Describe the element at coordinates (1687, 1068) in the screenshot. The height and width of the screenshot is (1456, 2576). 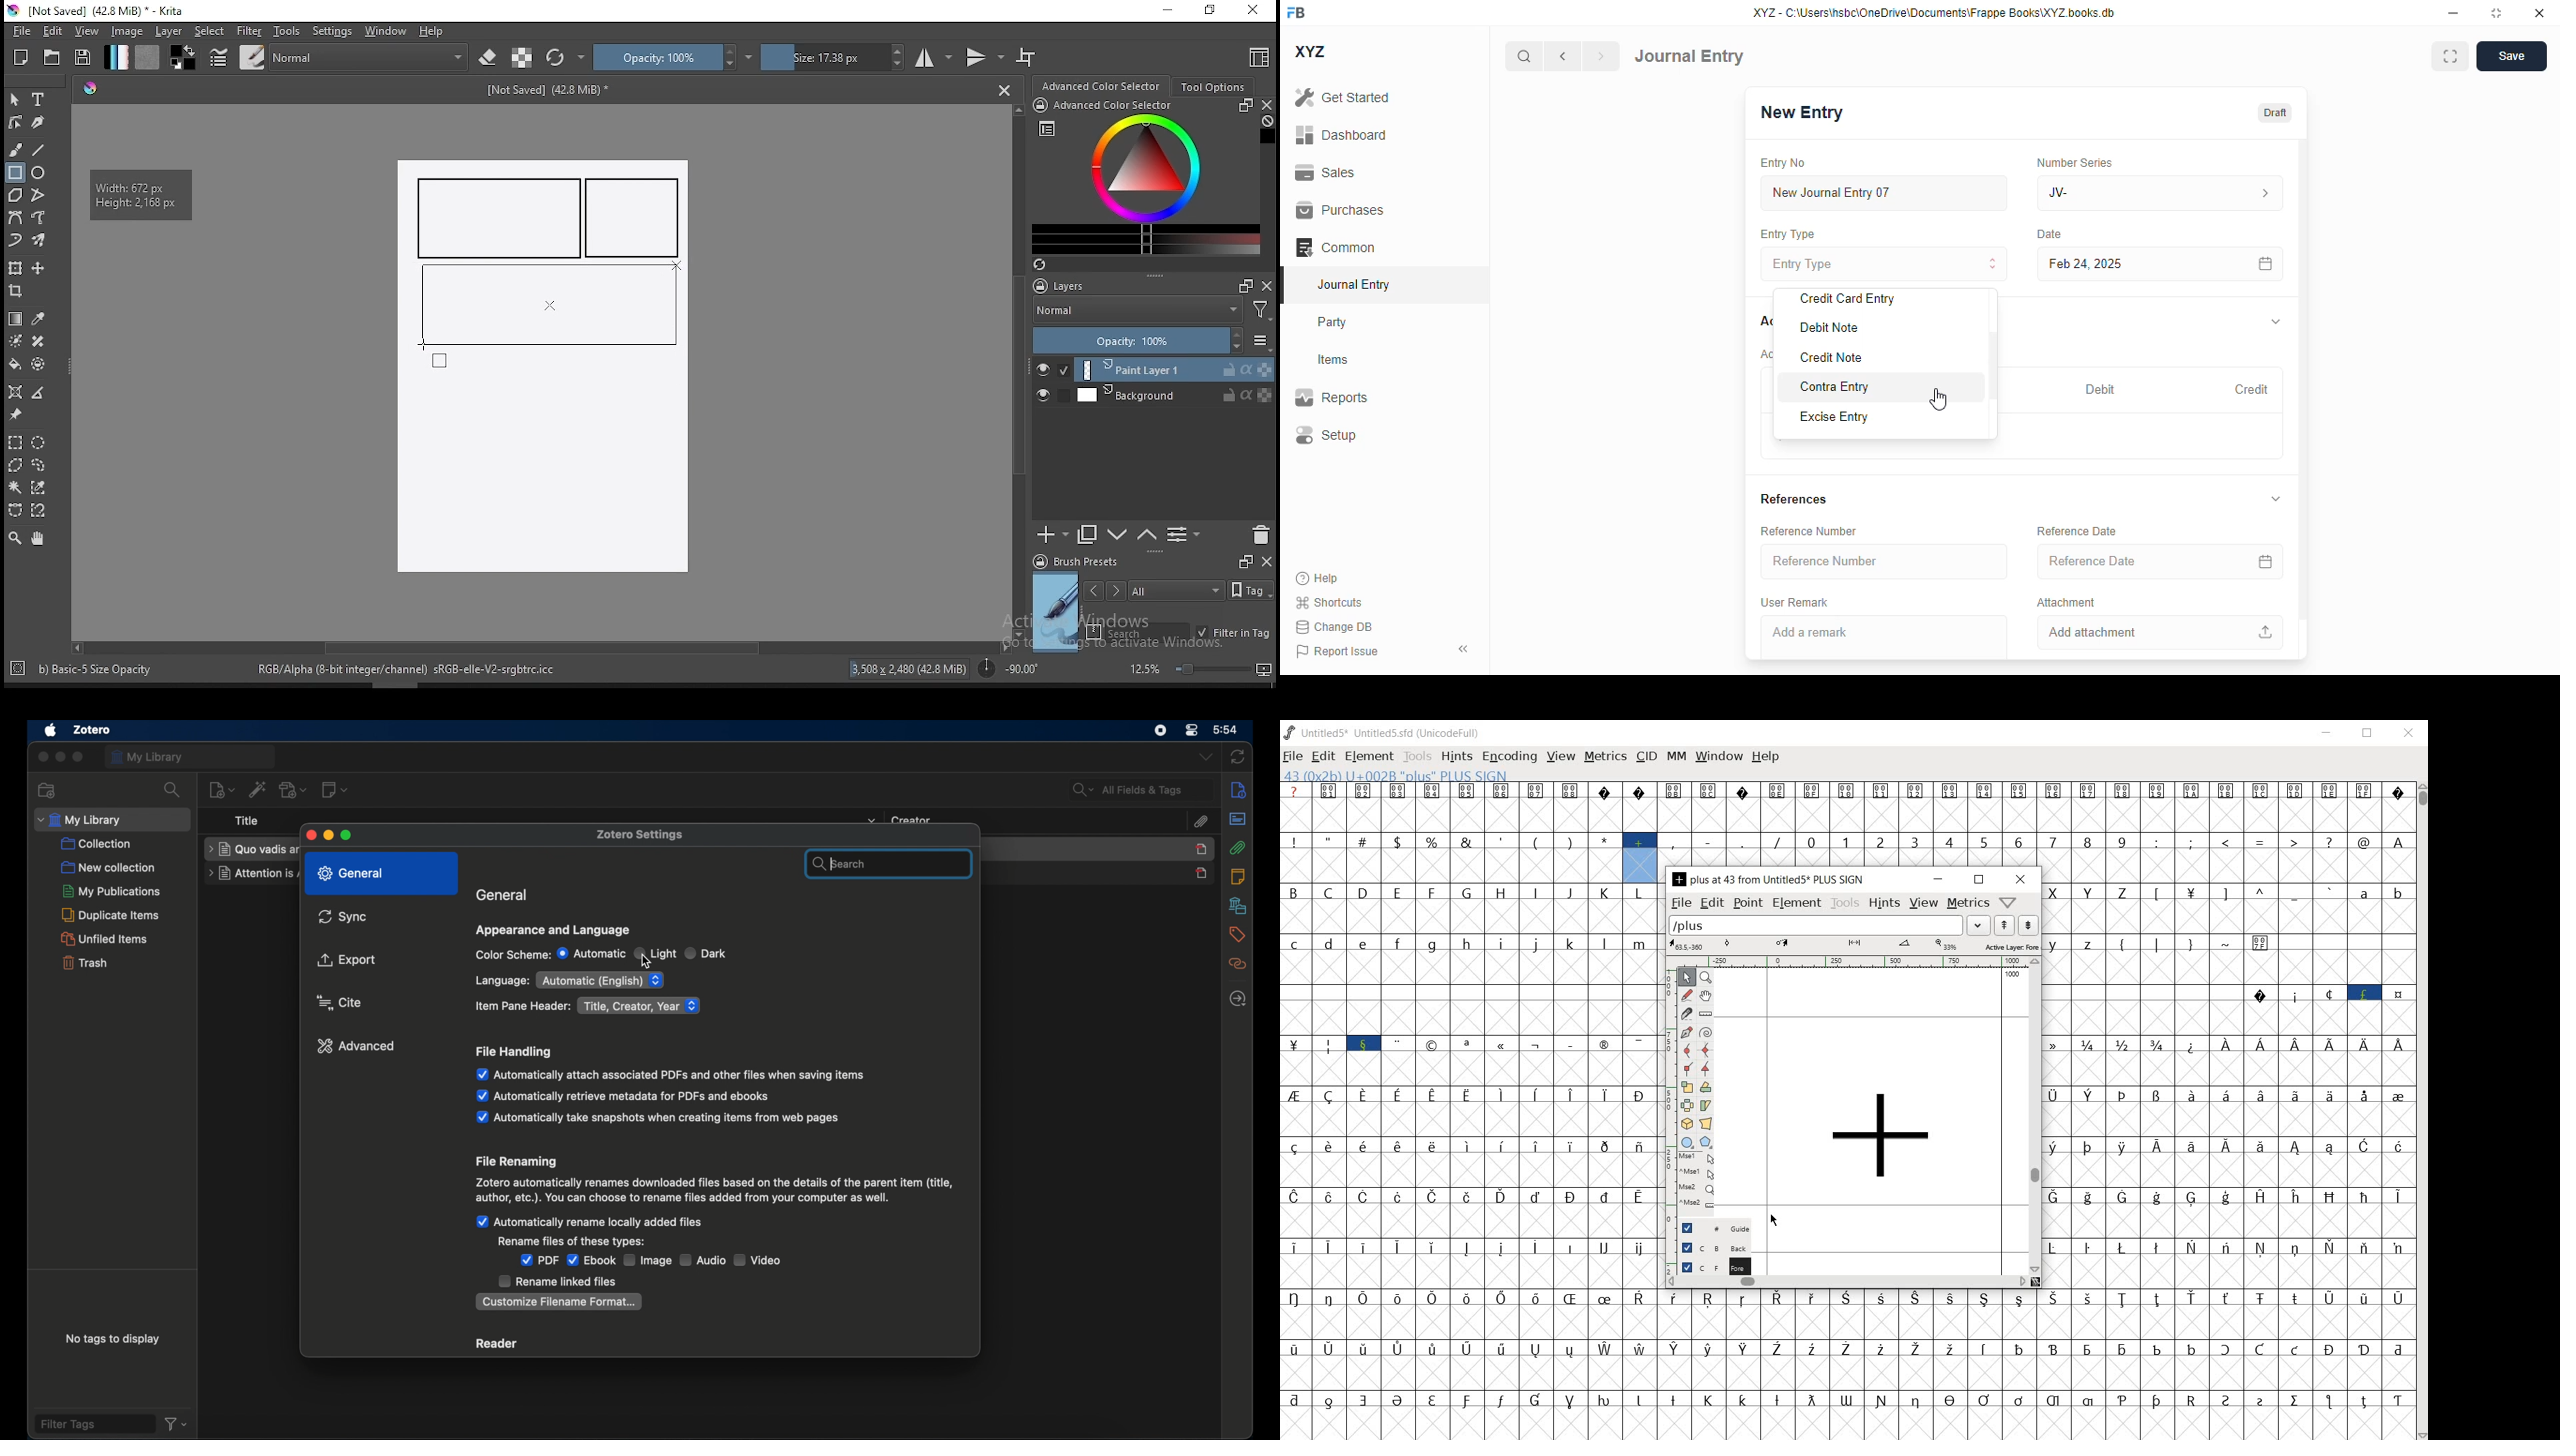
I see `Add a corner point` at that location.